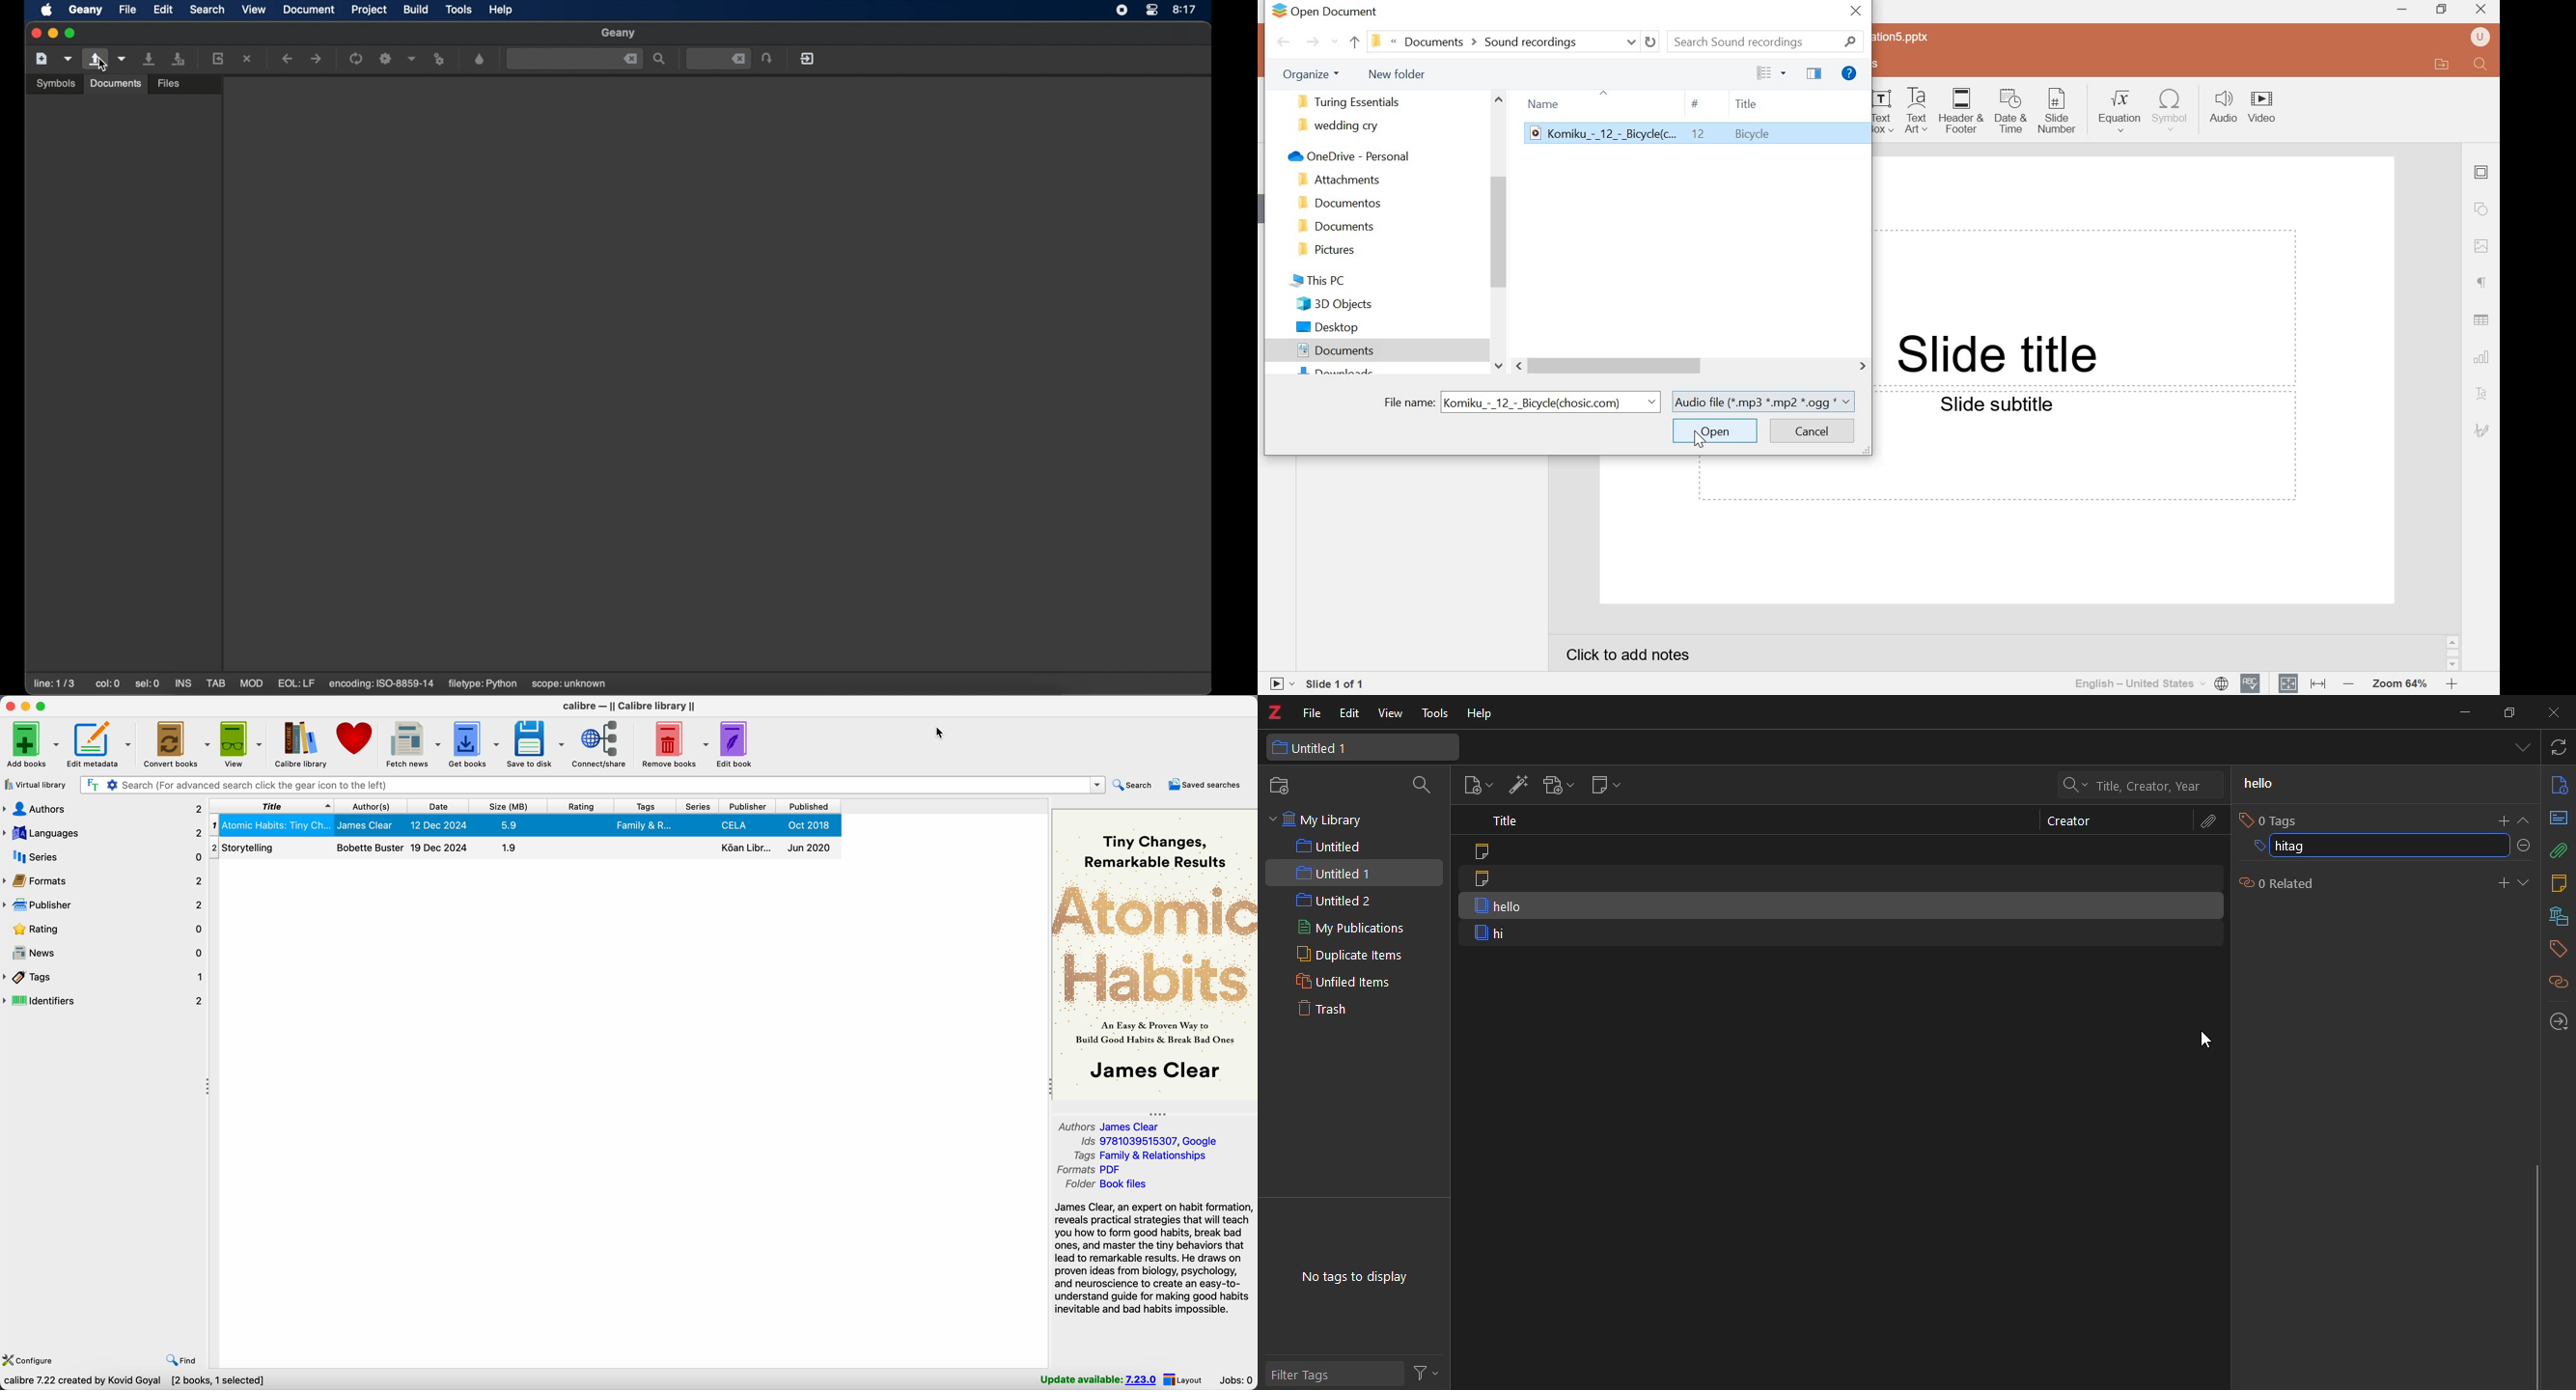 This screenshot has height=1400, width=2576. I want to click on authors James Clear, so click(1109, 1127).